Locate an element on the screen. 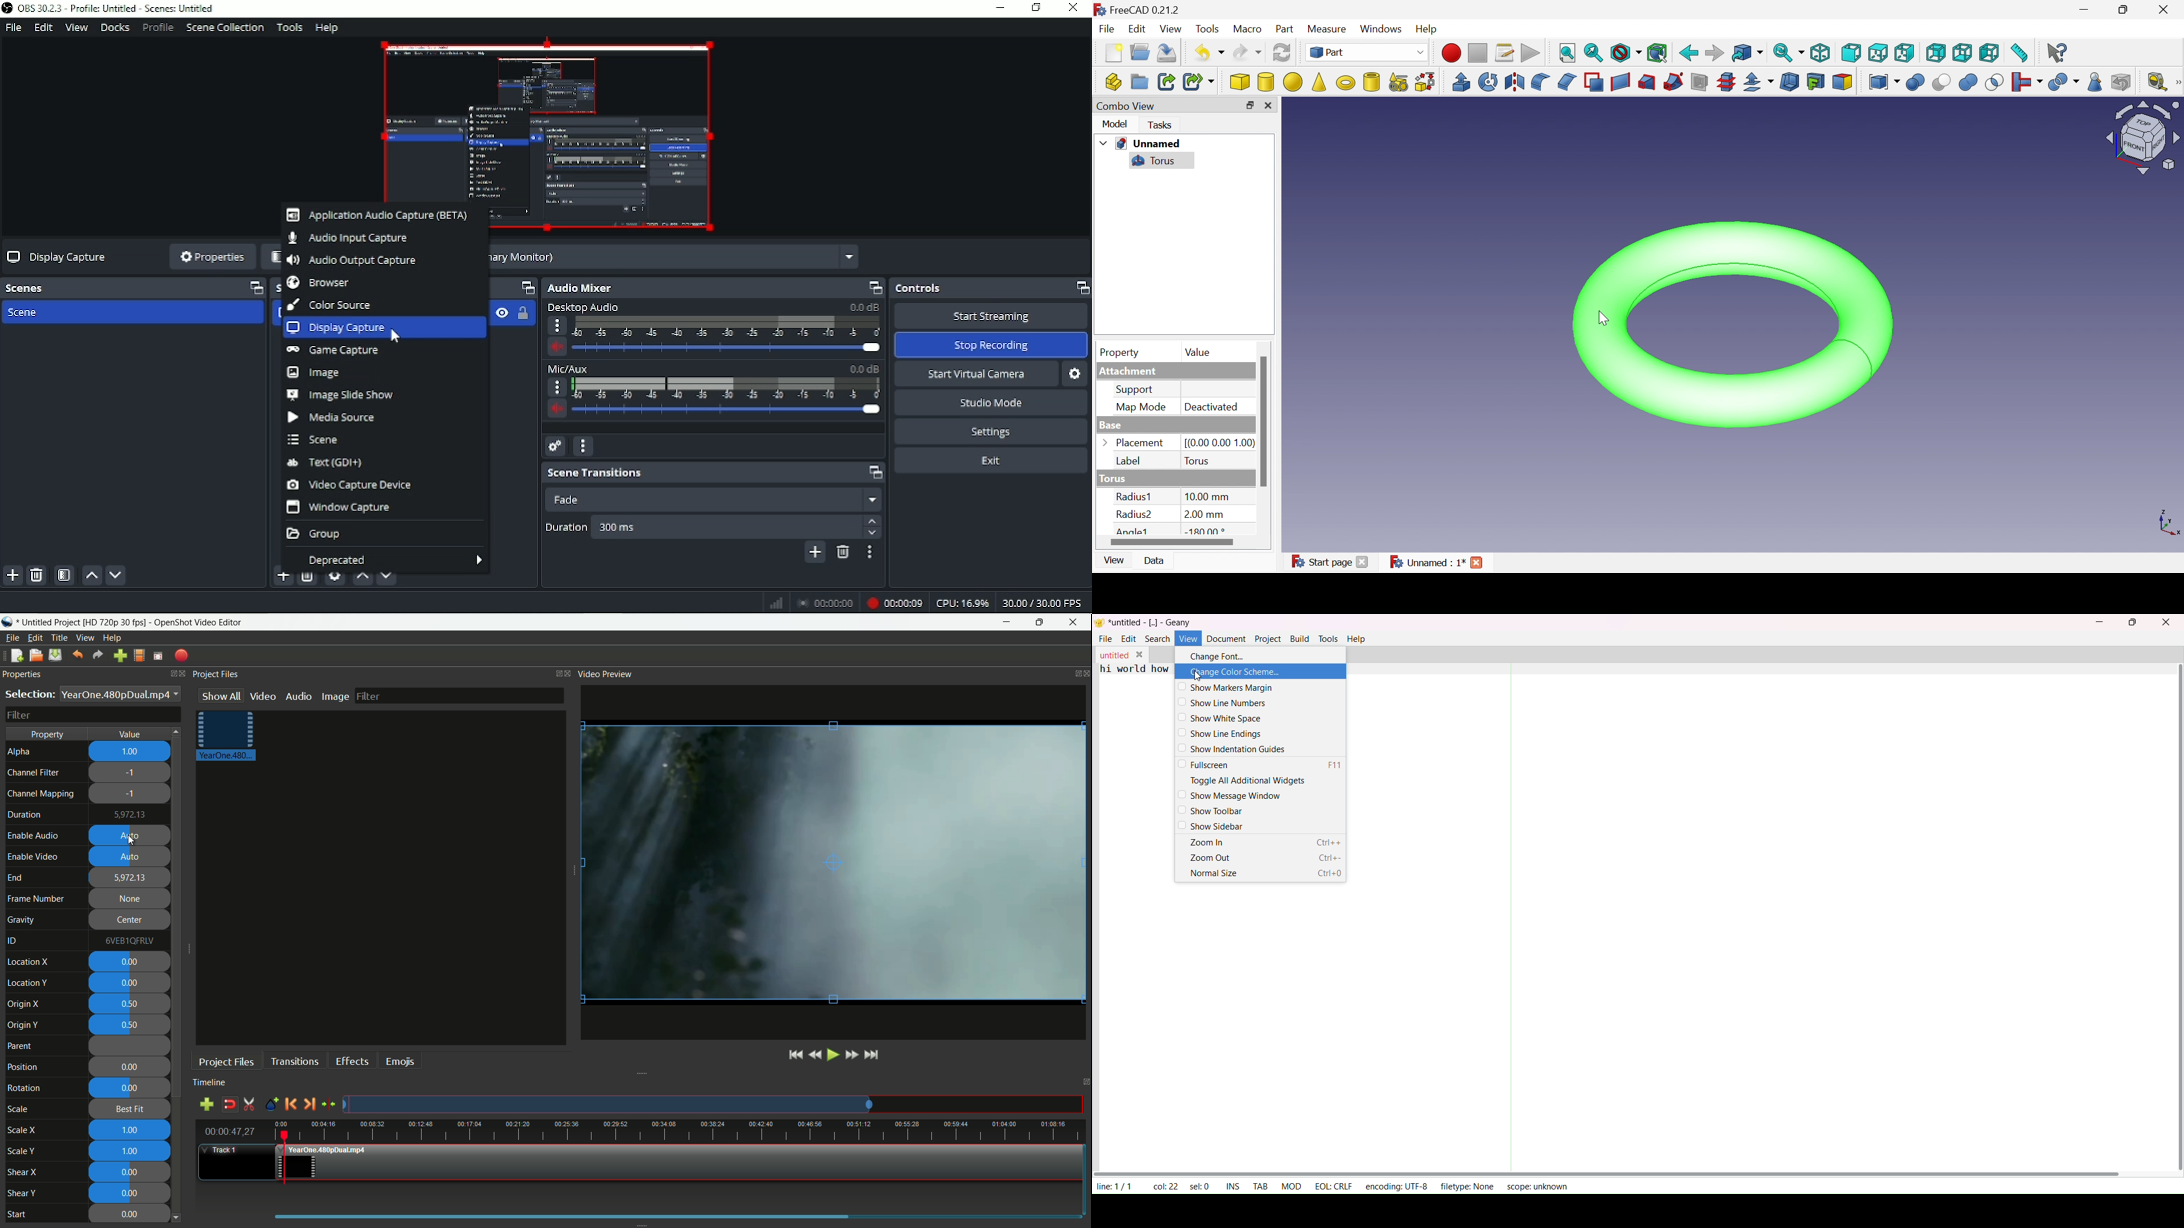 This screenshot has width=2184, height=1232. Exit is located at coordinates (991, 461).